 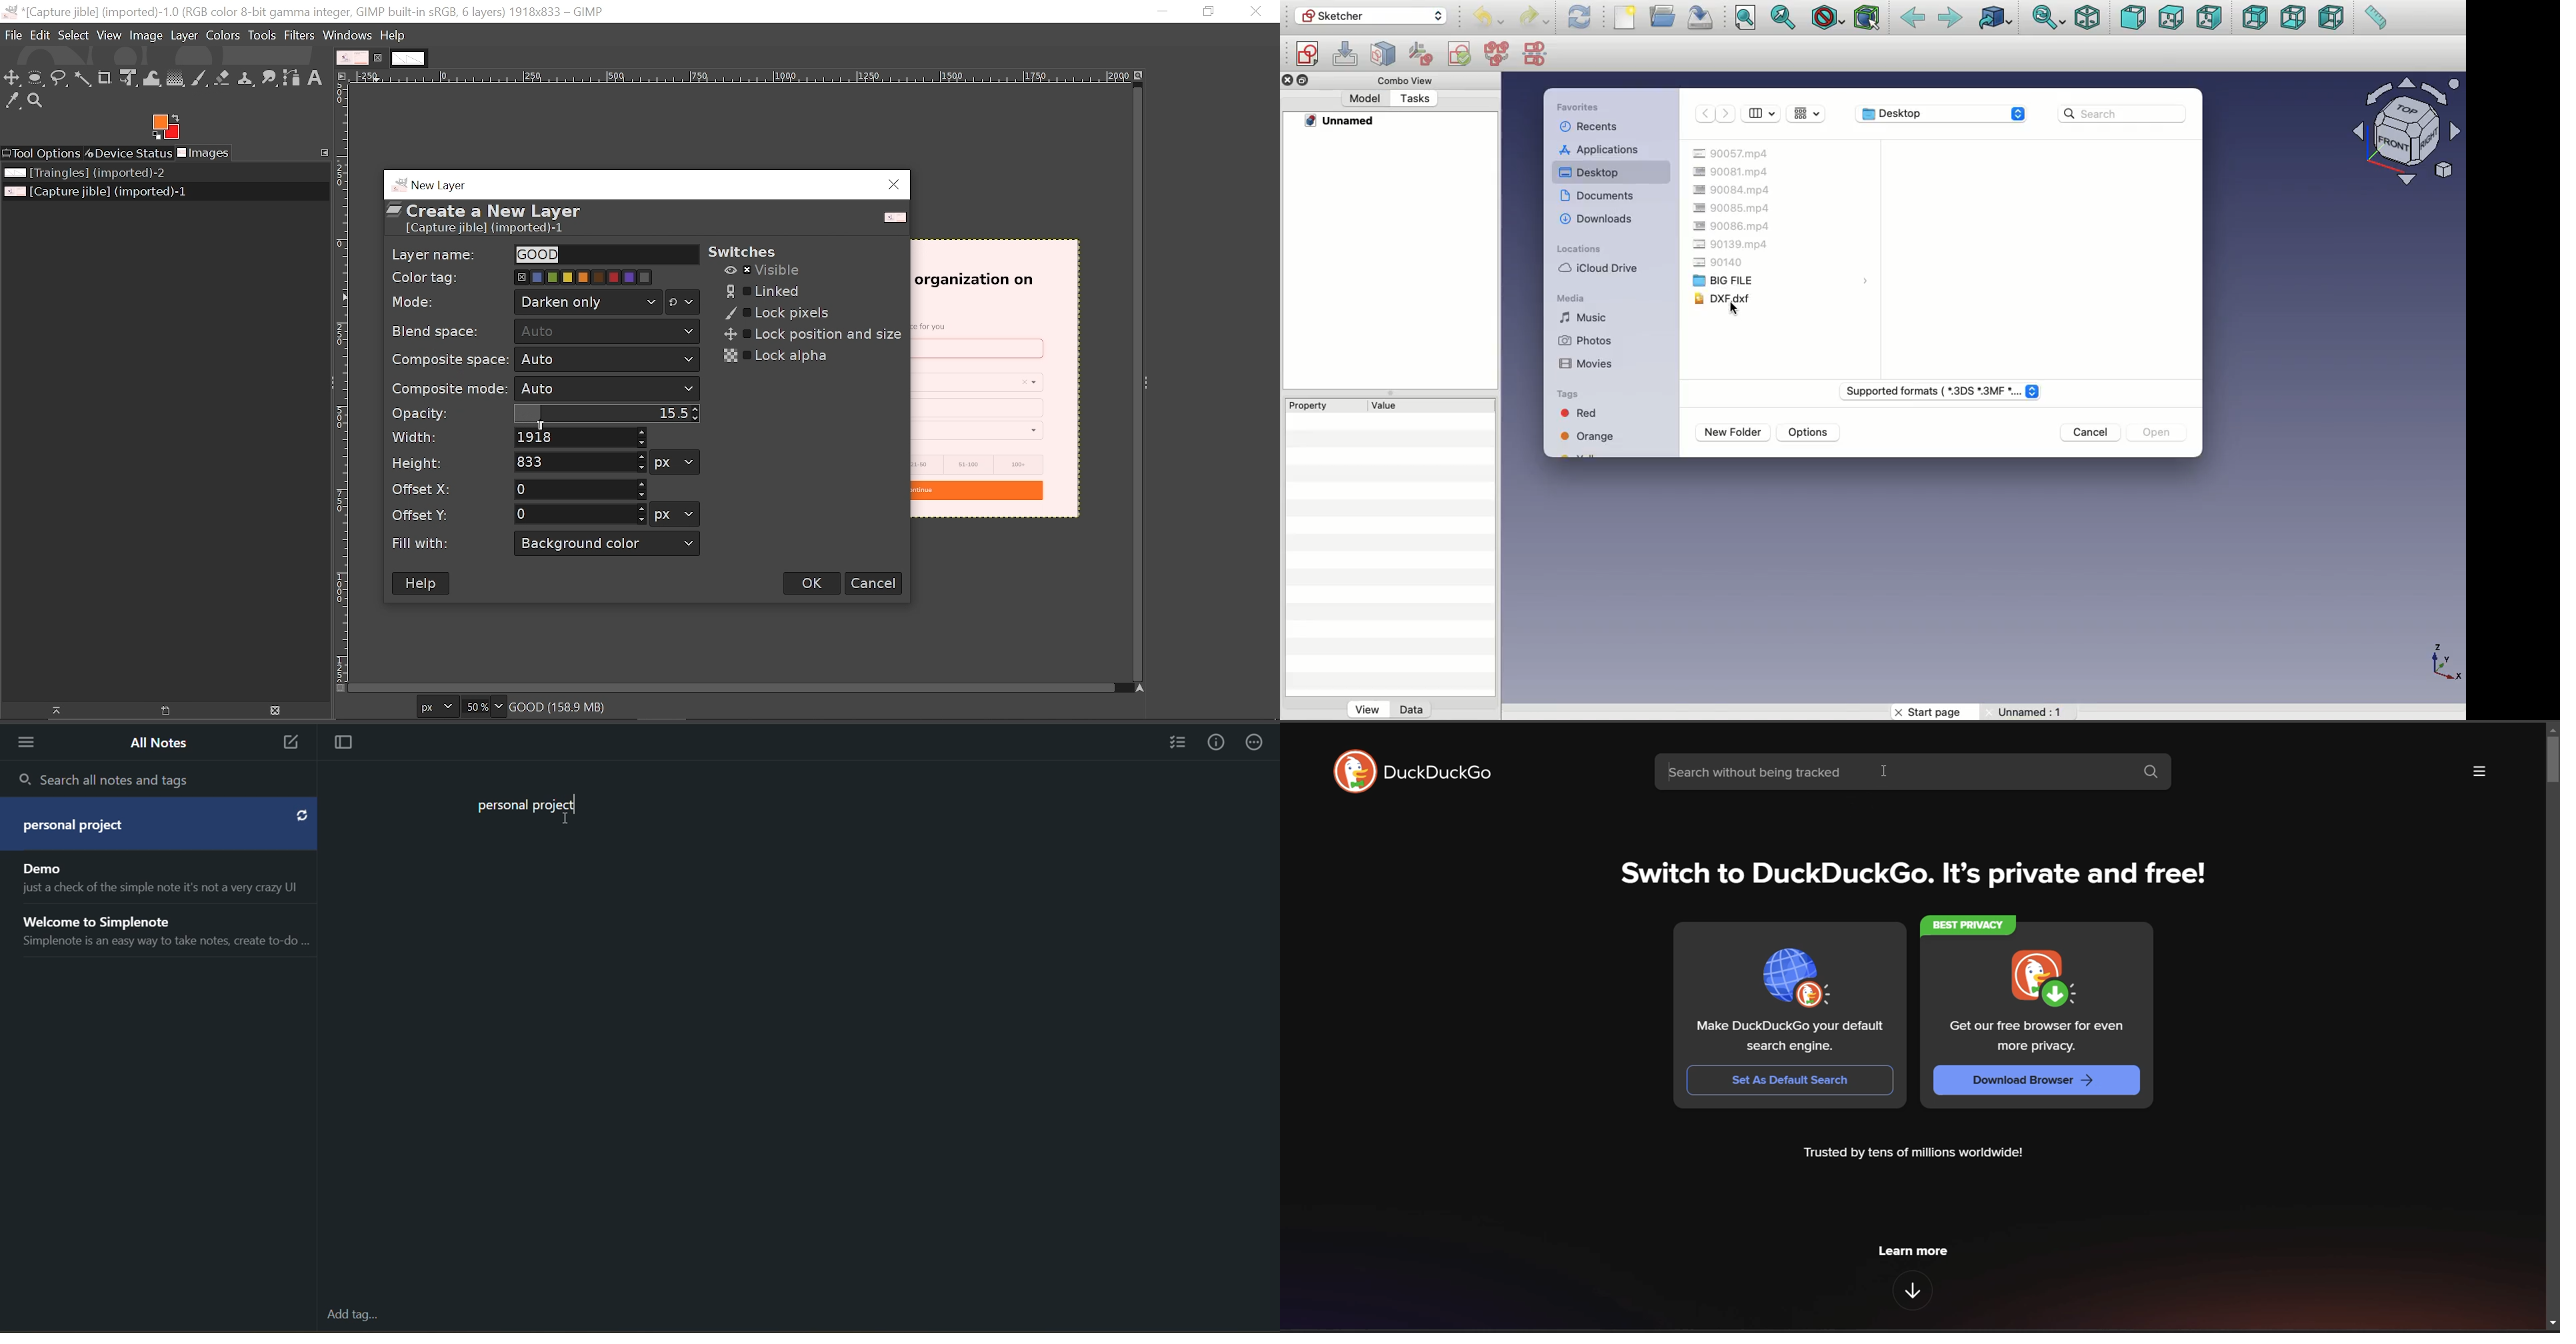 I want to click on 90084.mp4, so click(x=1739, y=188).